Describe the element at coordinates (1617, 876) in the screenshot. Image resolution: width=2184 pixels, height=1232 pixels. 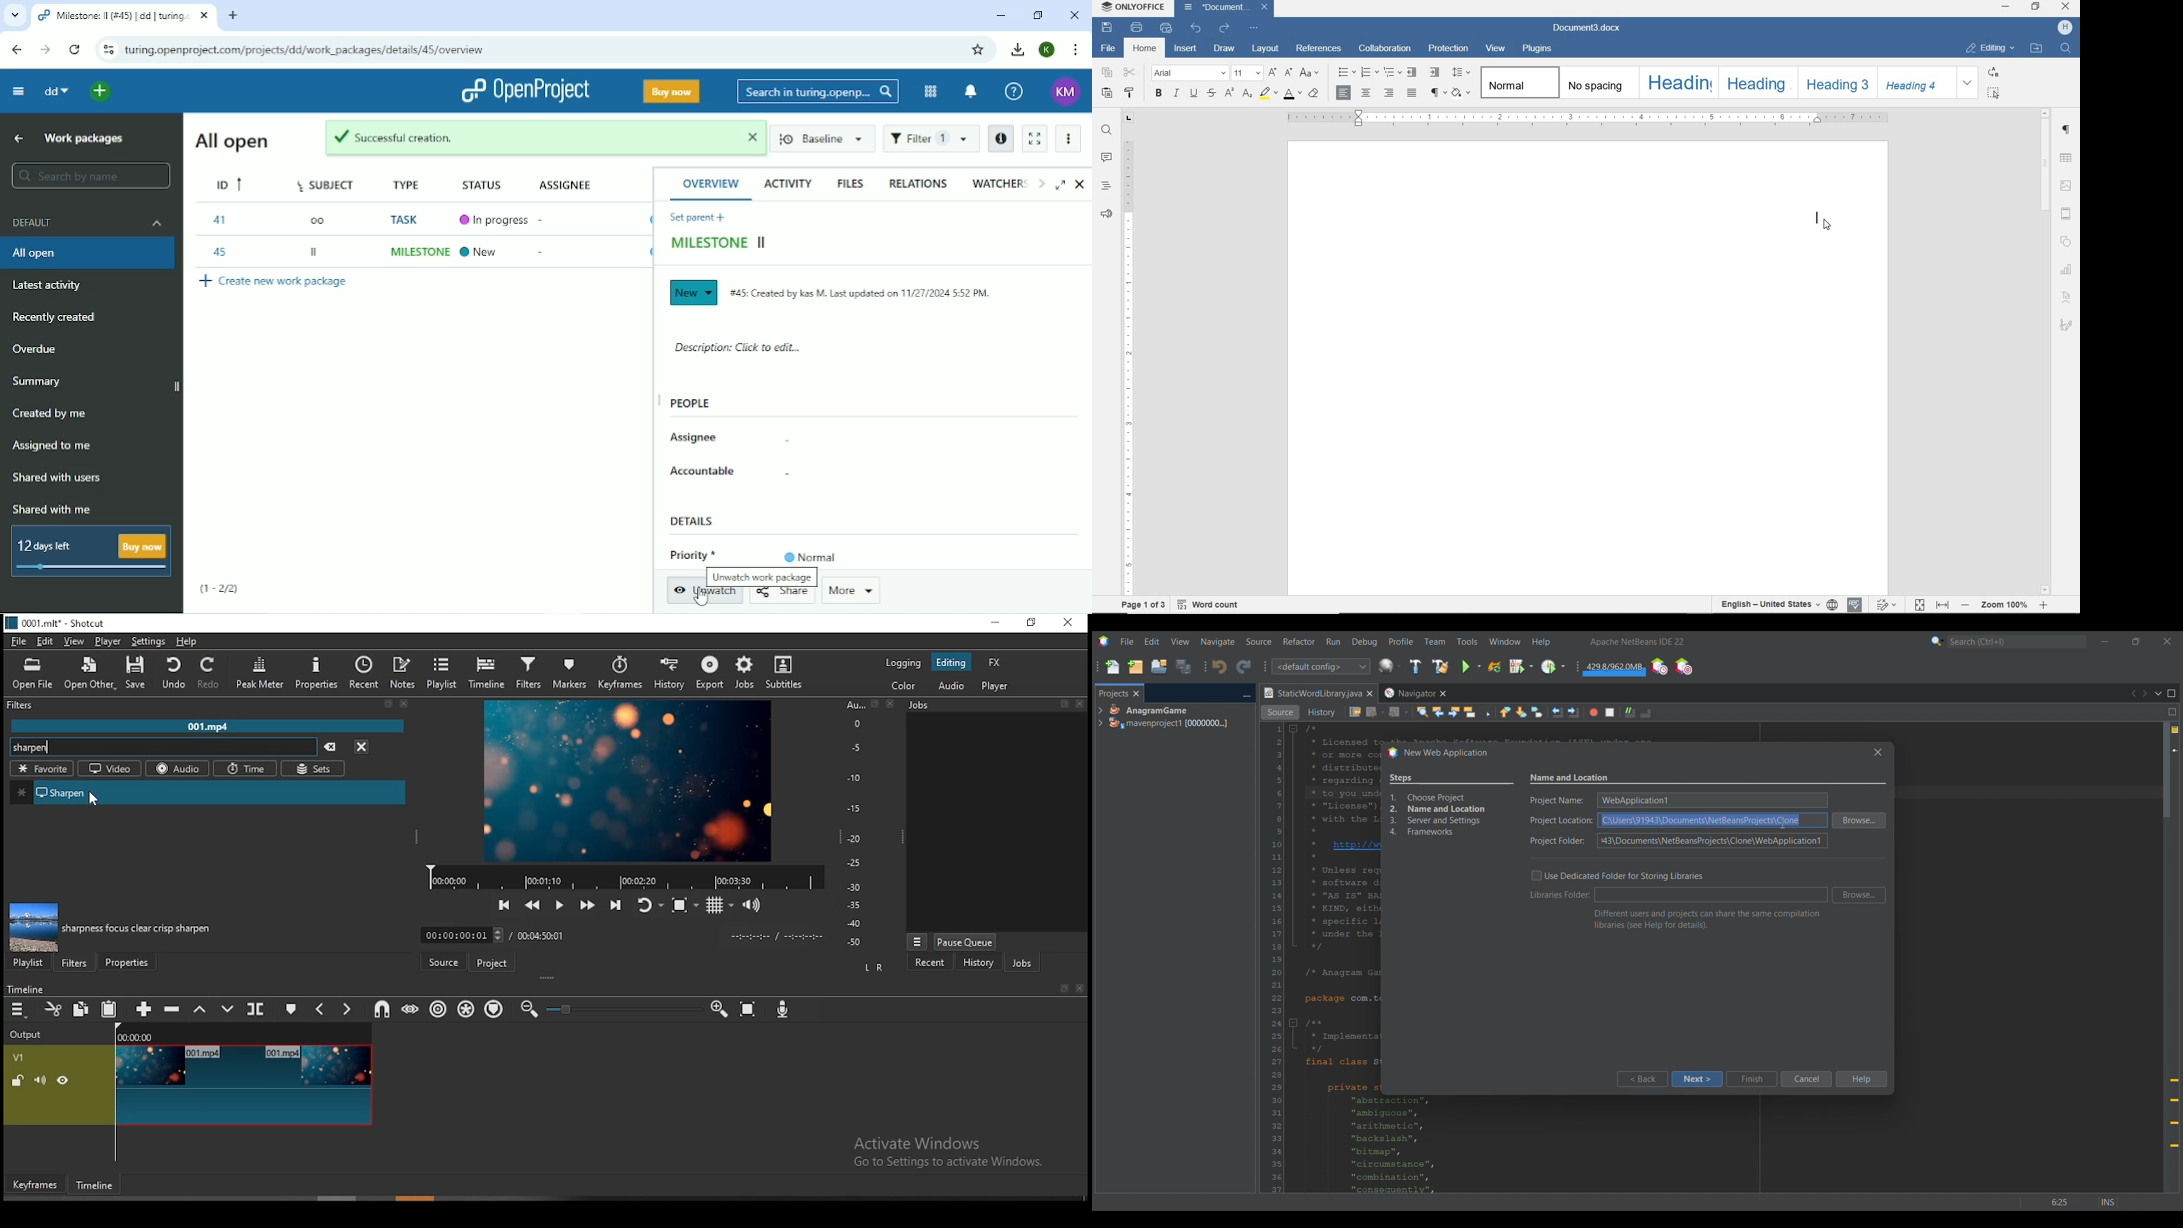
I see `Toggle for dedicated folder` at that location.